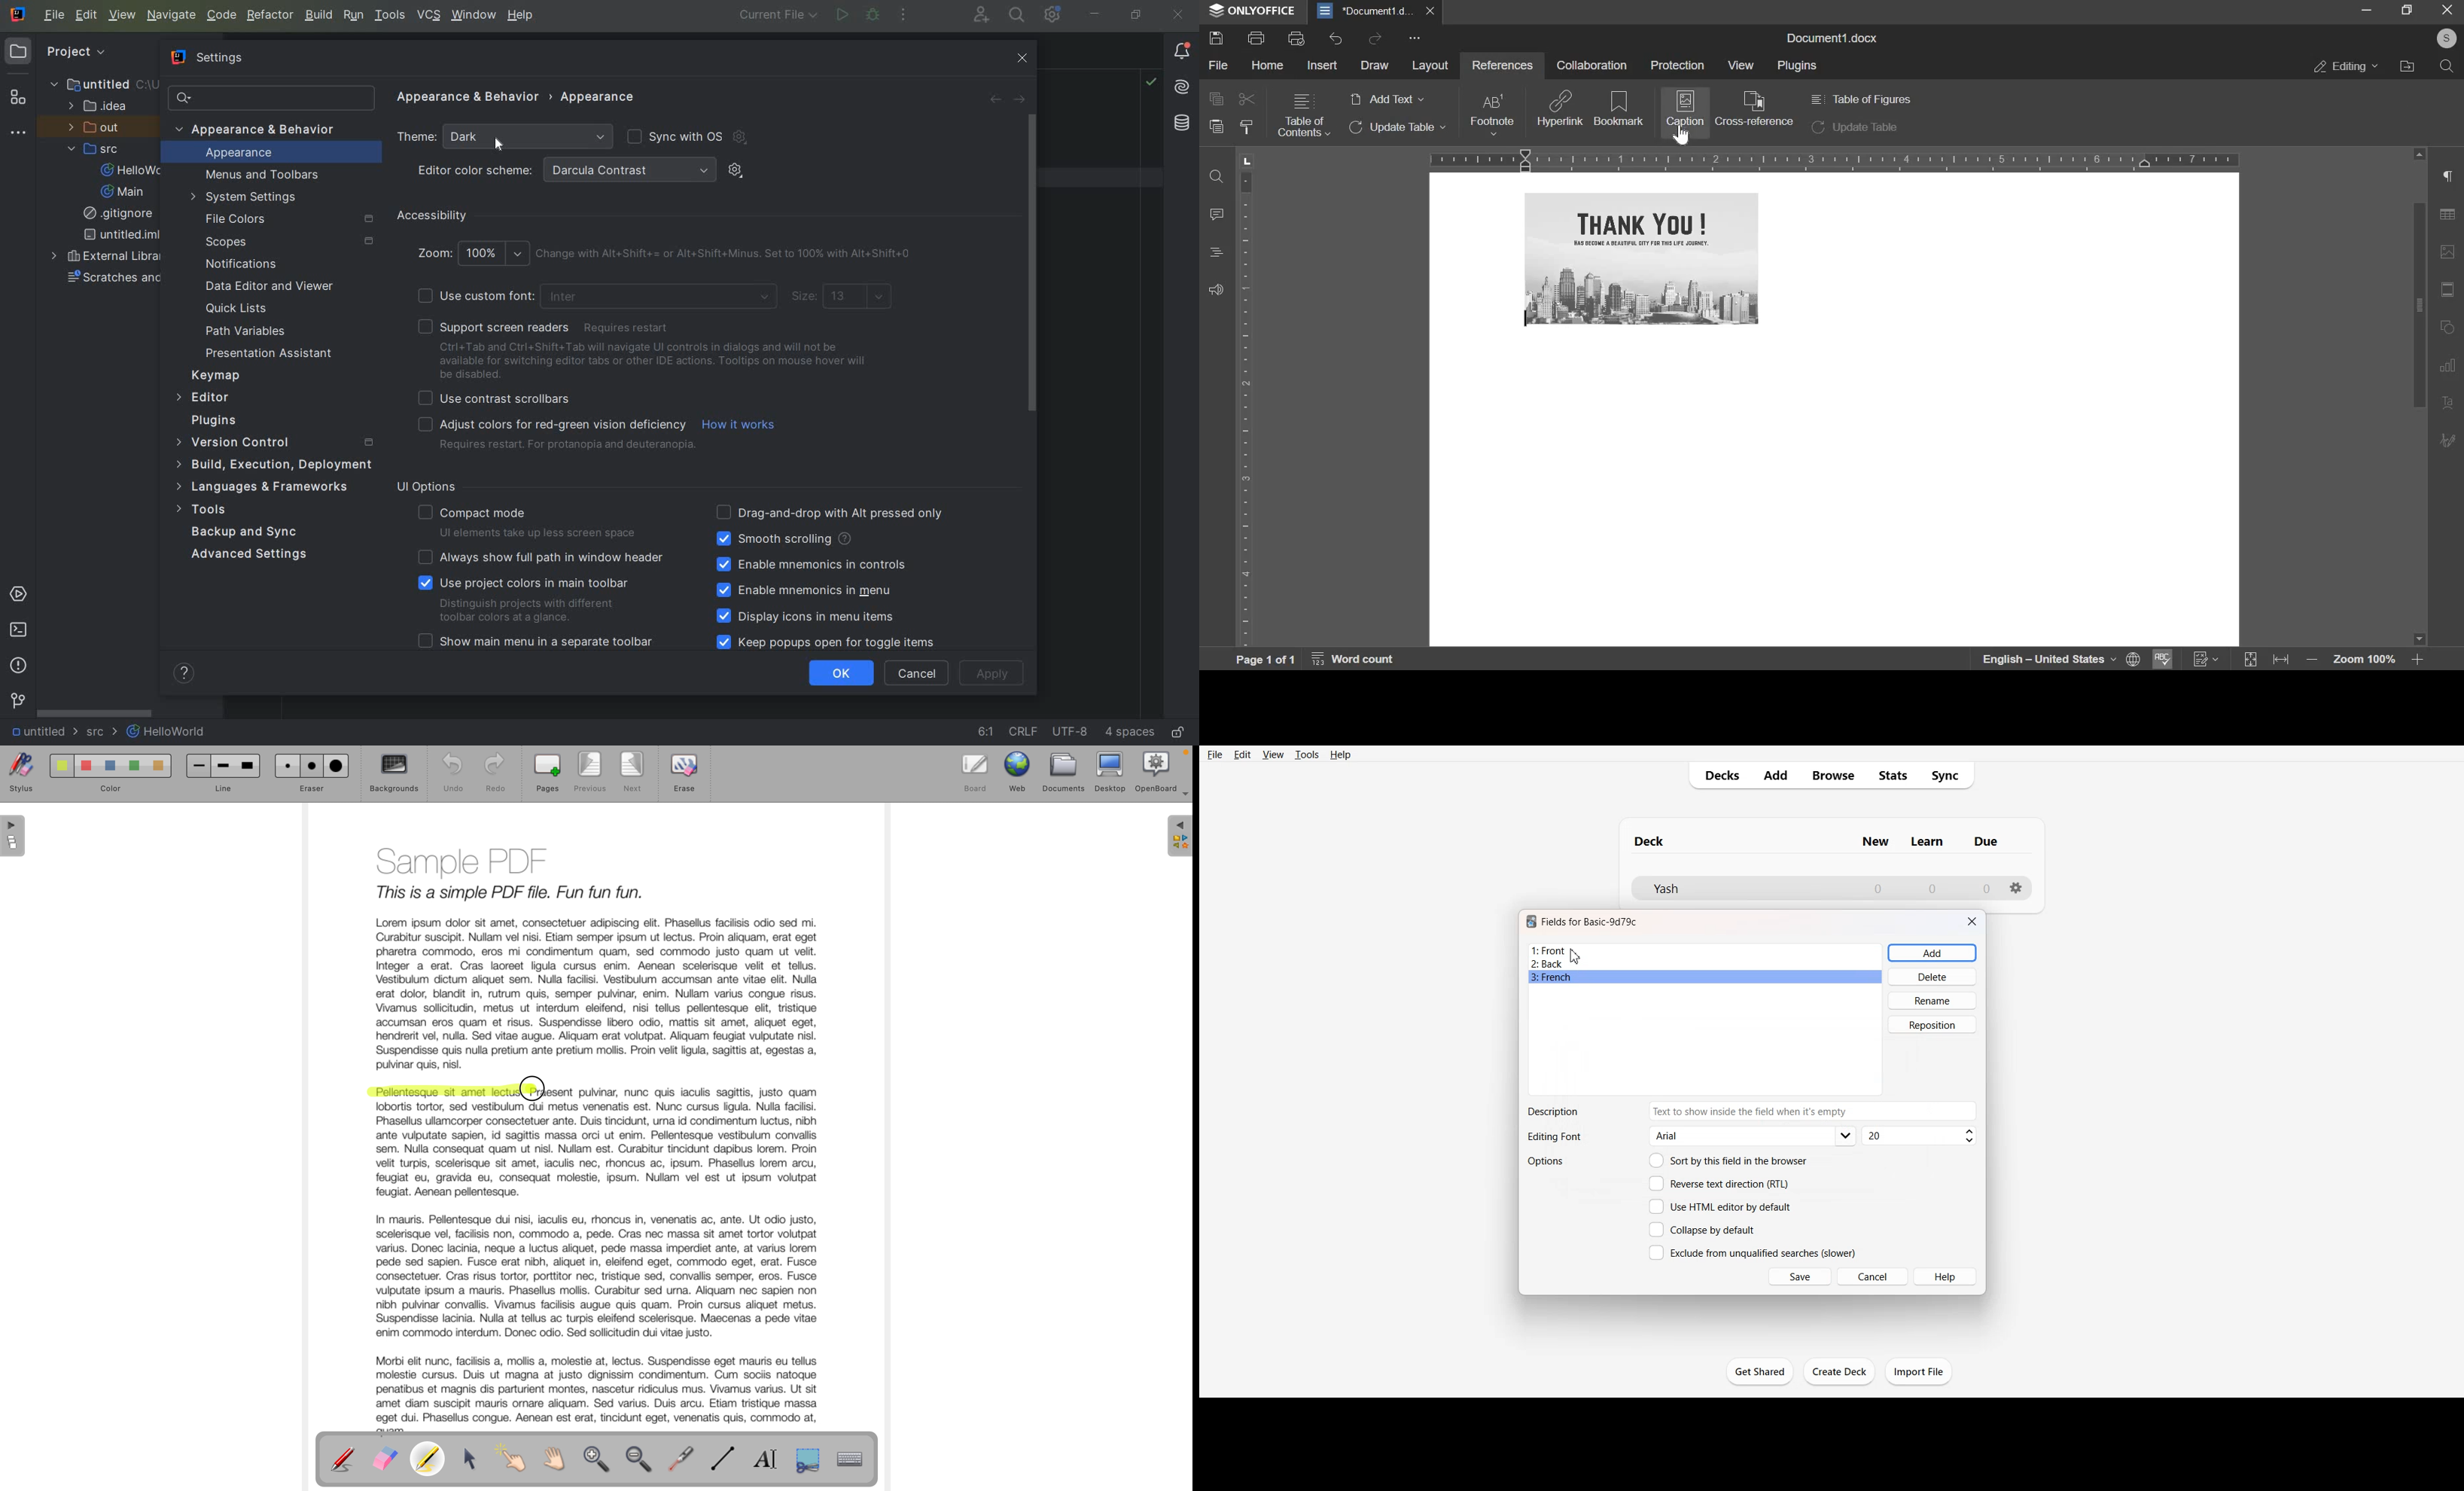 The image size is (2464, 1512). Describe the element at coordinates (2017, 888) in the screenshot. I see `Settings` at that location.